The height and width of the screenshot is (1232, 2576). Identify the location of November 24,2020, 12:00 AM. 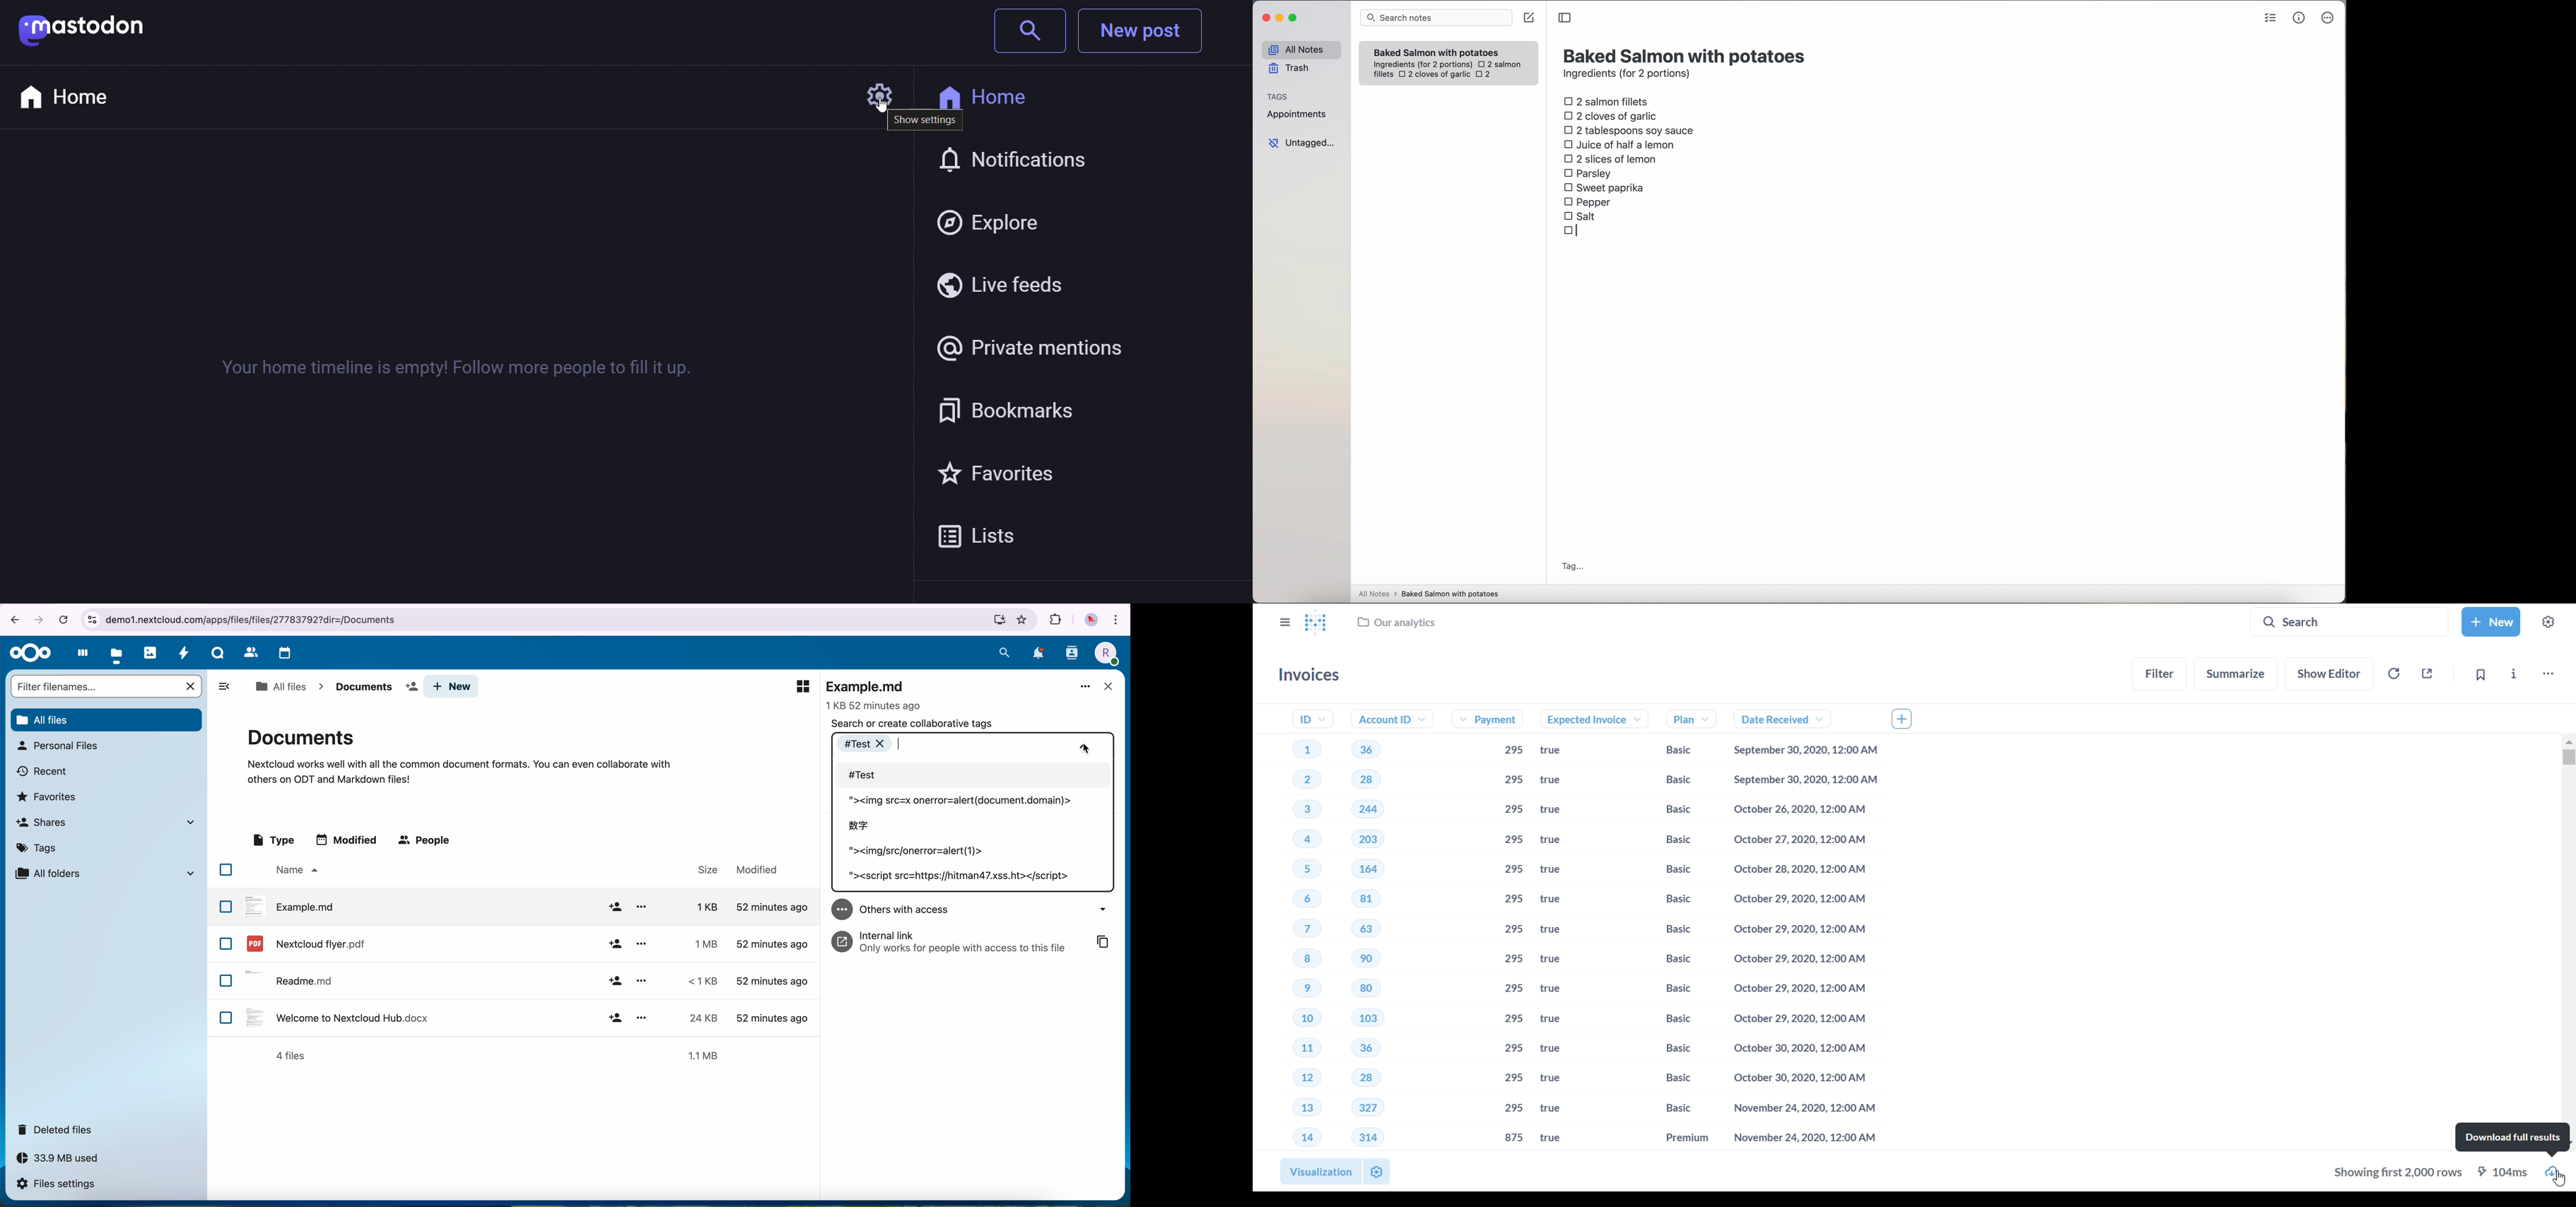
(1796, 1110).